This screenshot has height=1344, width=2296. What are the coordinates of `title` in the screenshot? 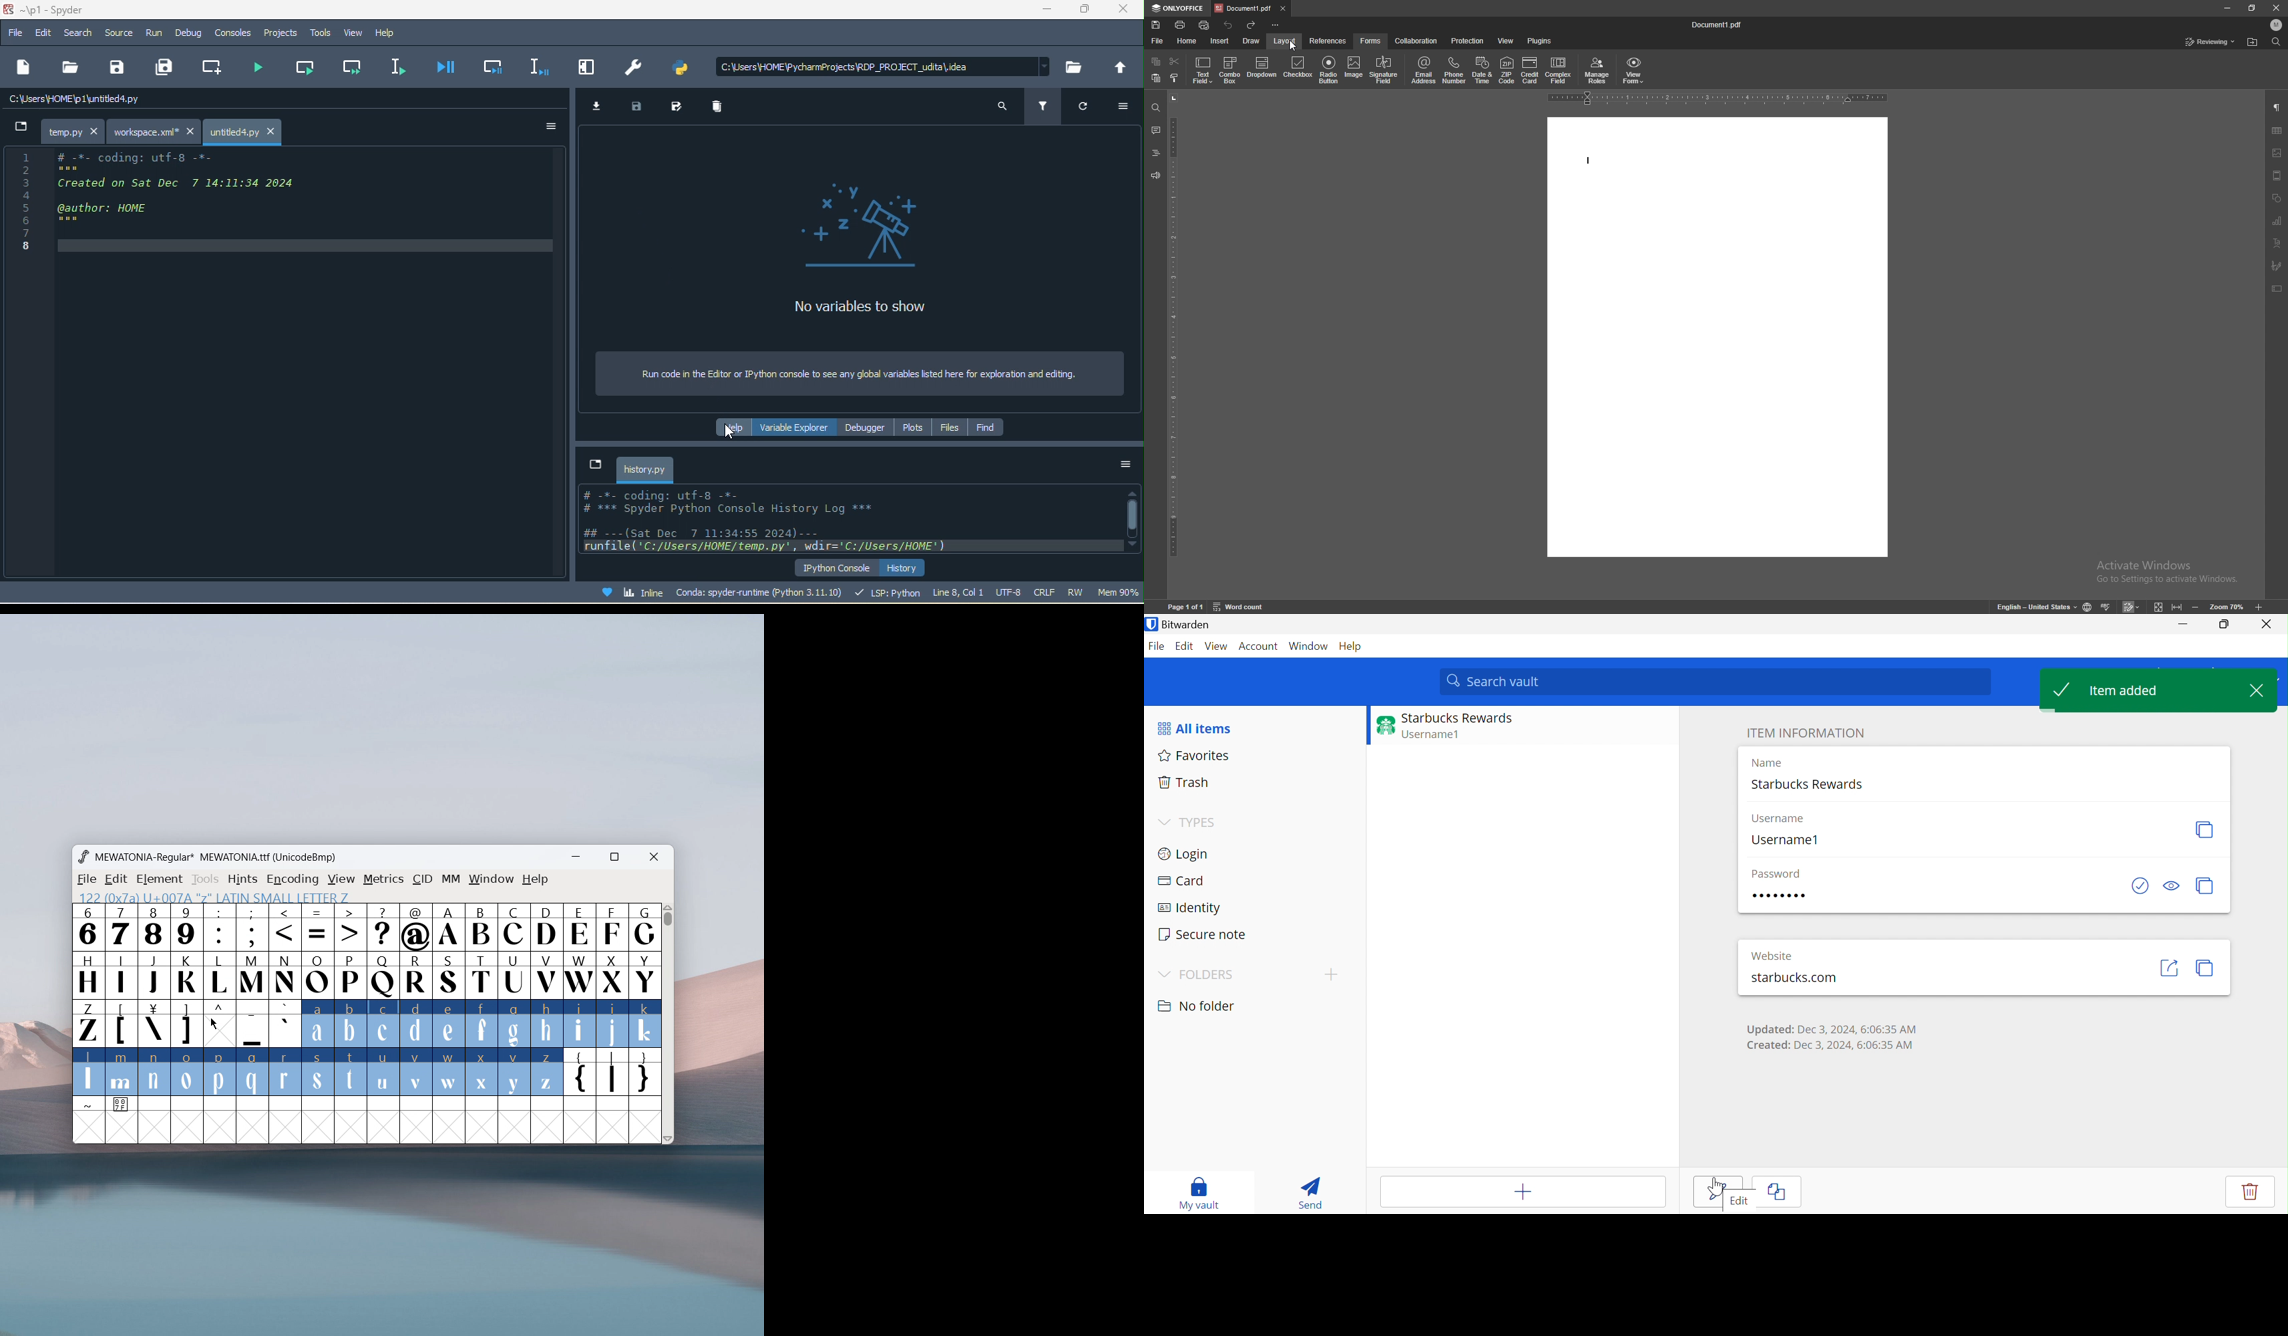 It's located at (61, 10).